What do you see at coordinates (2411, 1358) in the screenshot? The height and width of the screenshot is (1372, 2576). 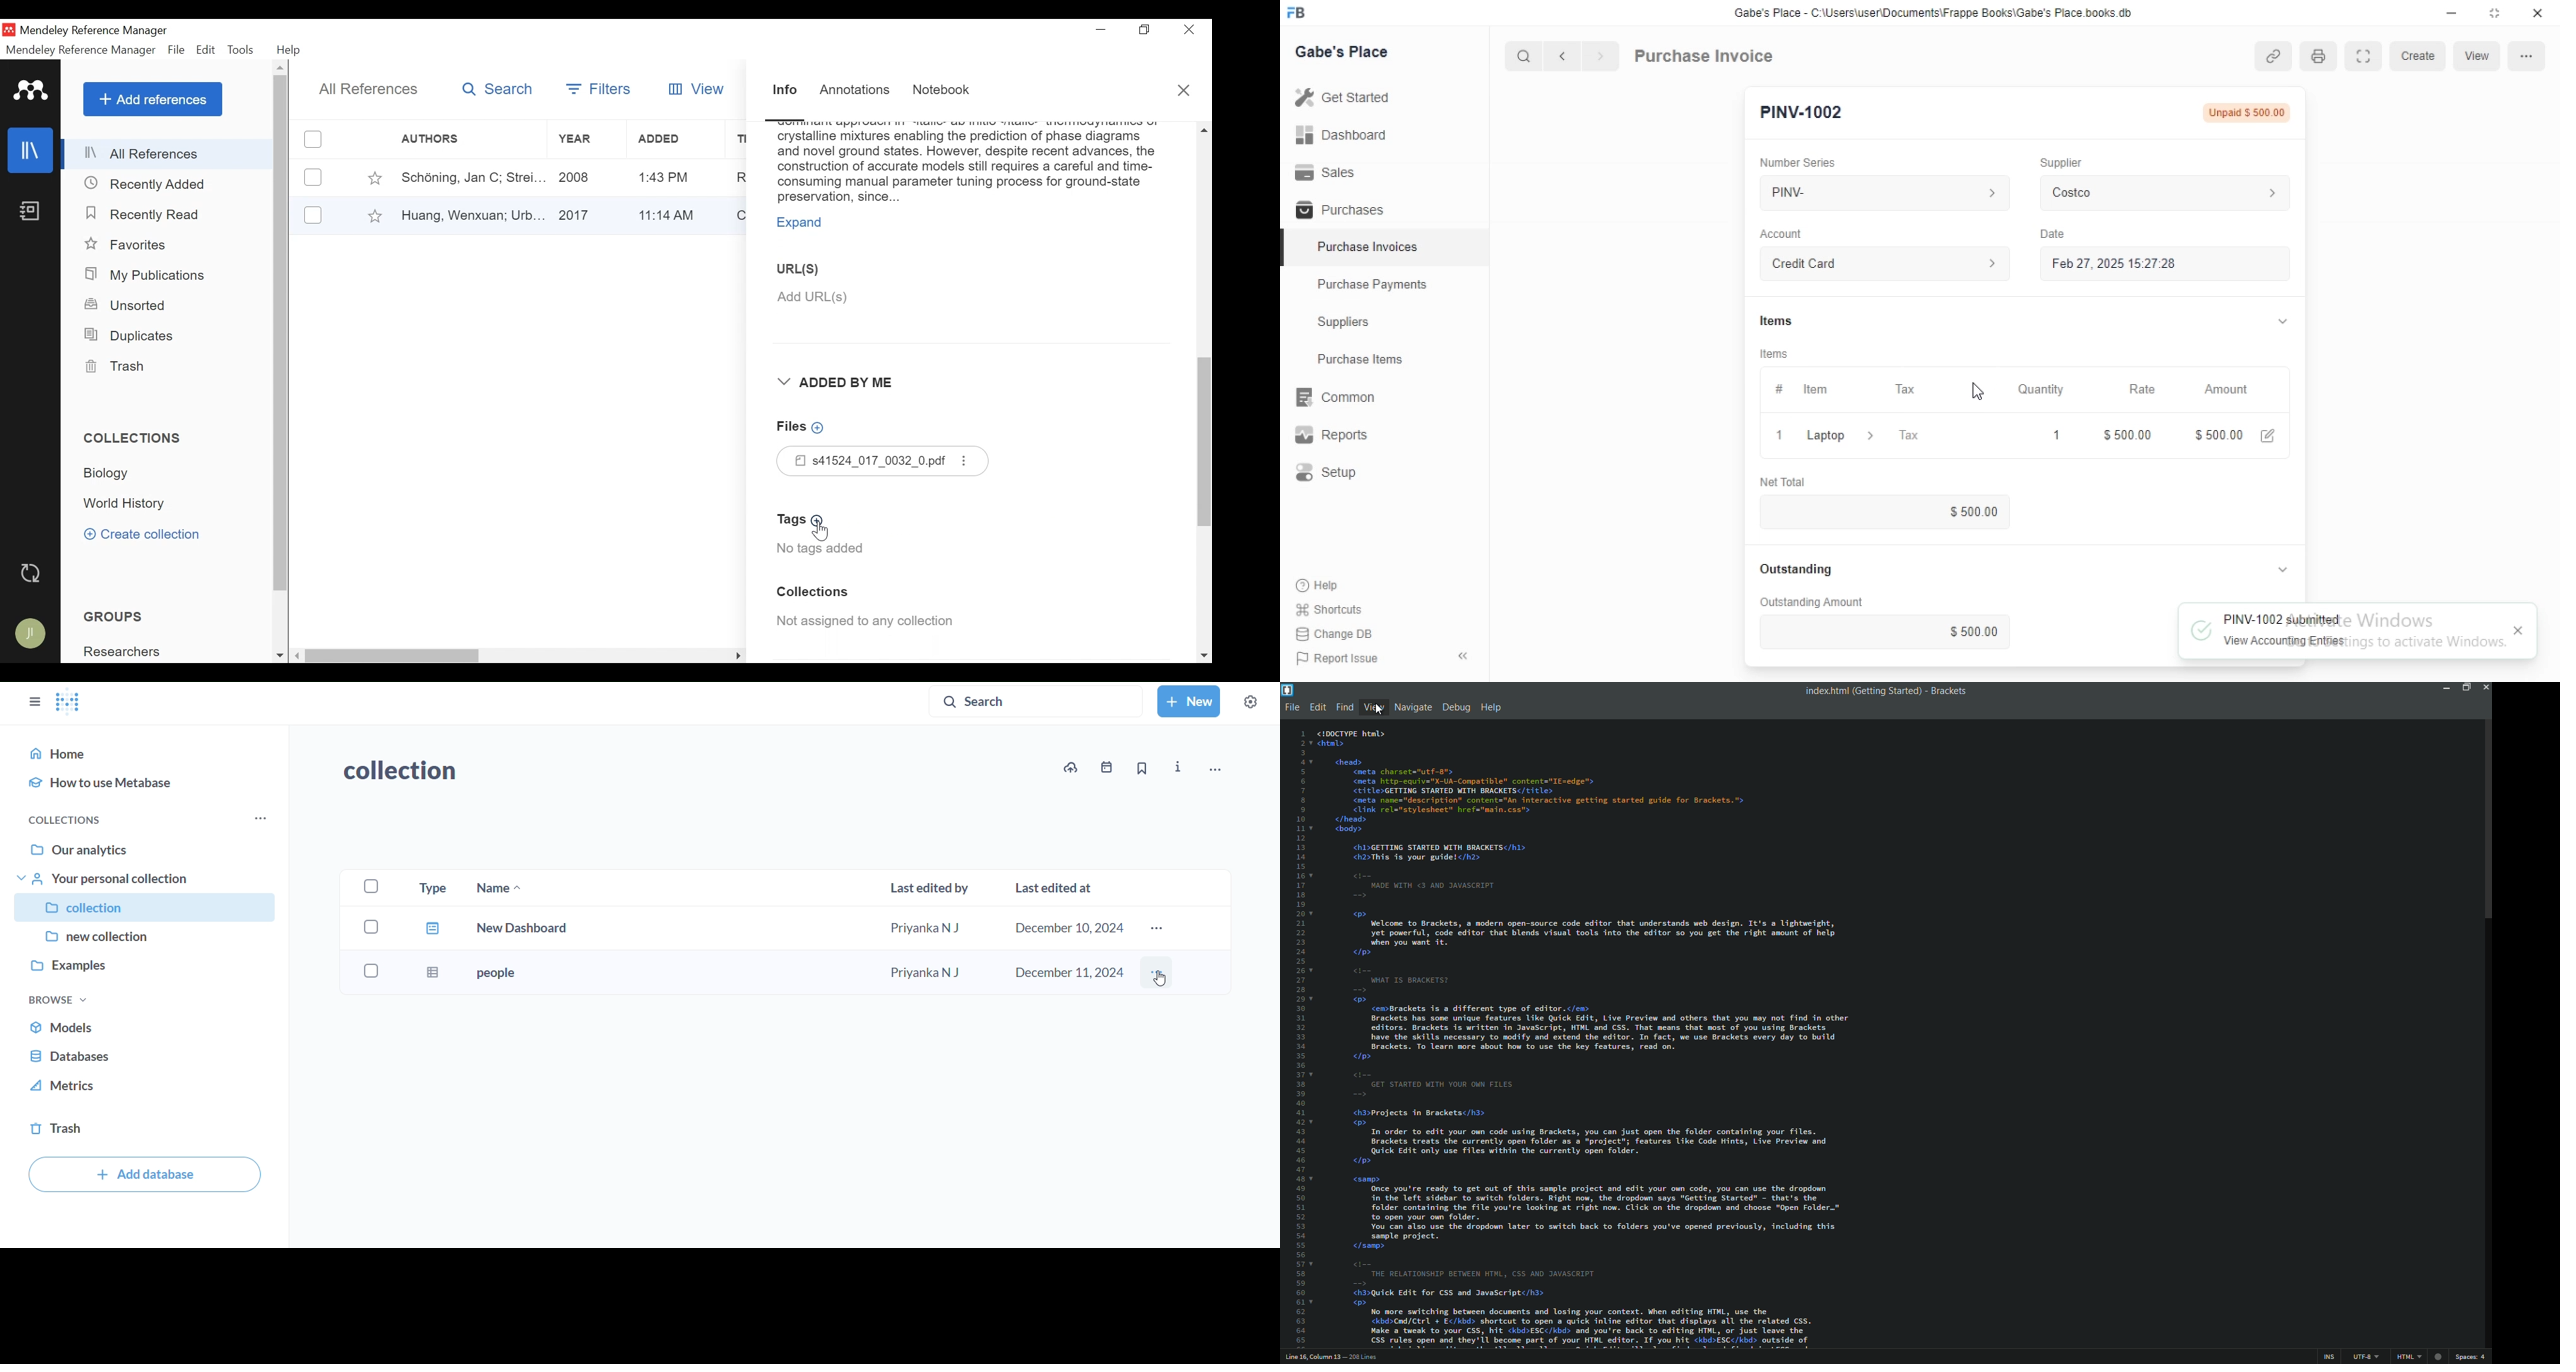 I see `file format` at bounding box center [2411, 1358].